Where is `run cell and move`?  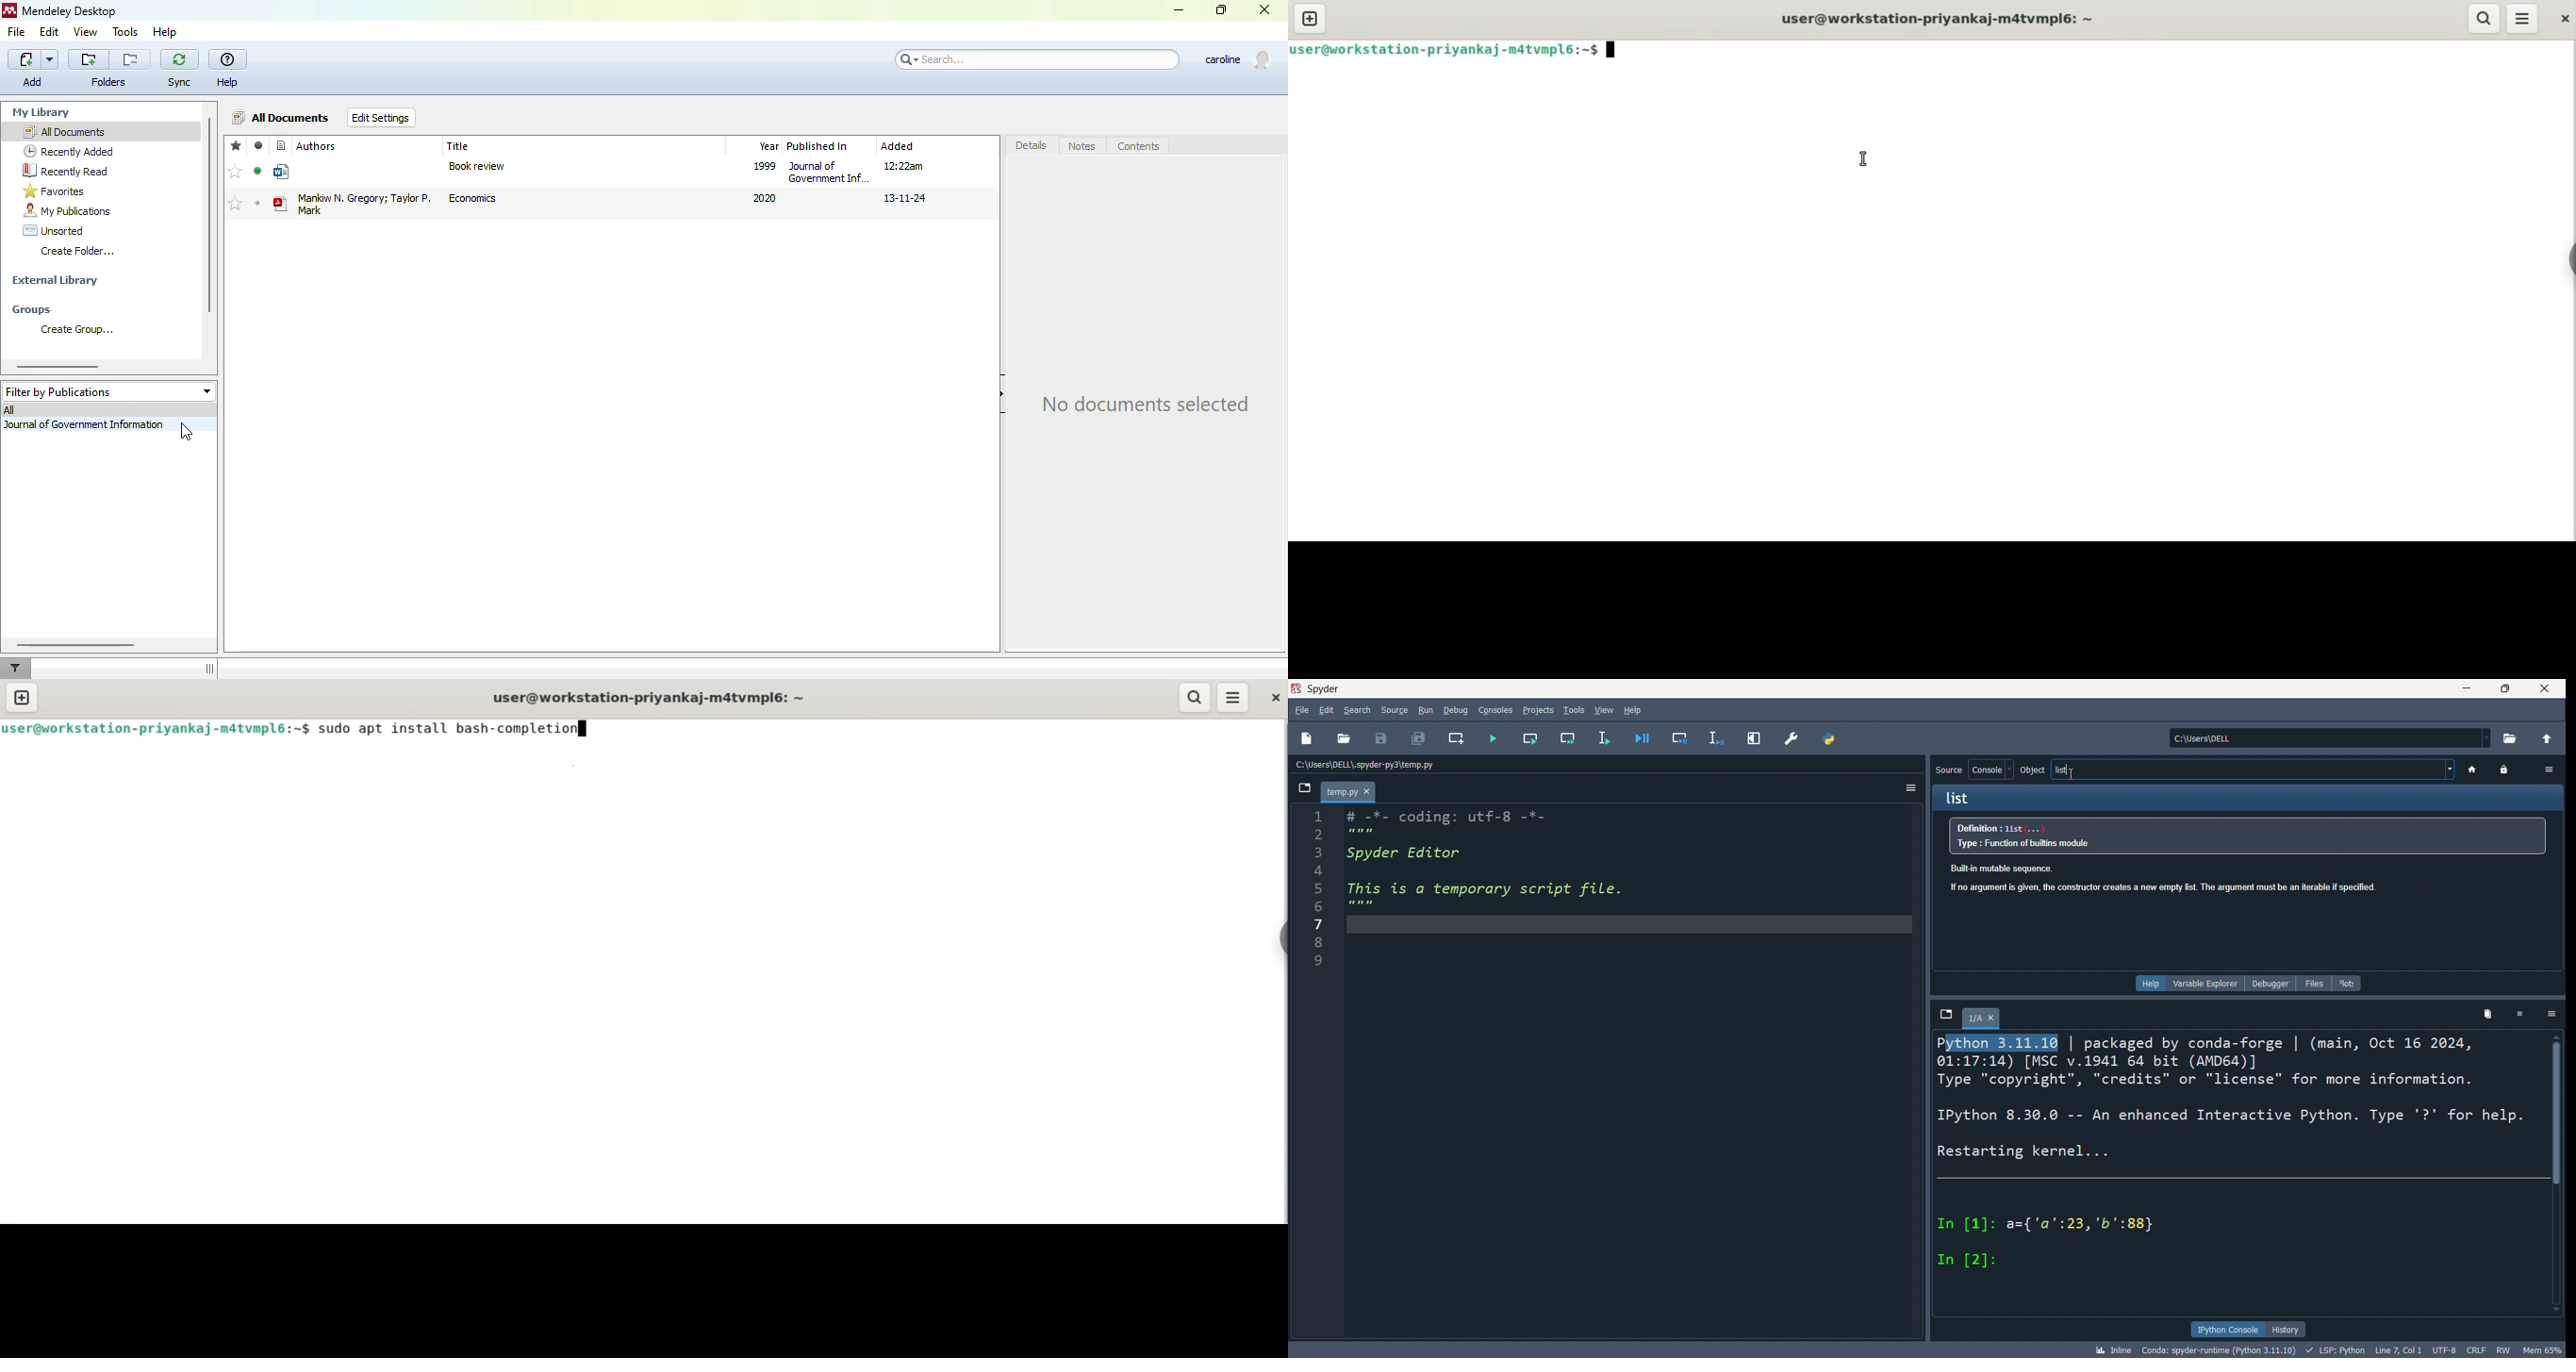
run cell and move is located at coordinates (1566, 739).